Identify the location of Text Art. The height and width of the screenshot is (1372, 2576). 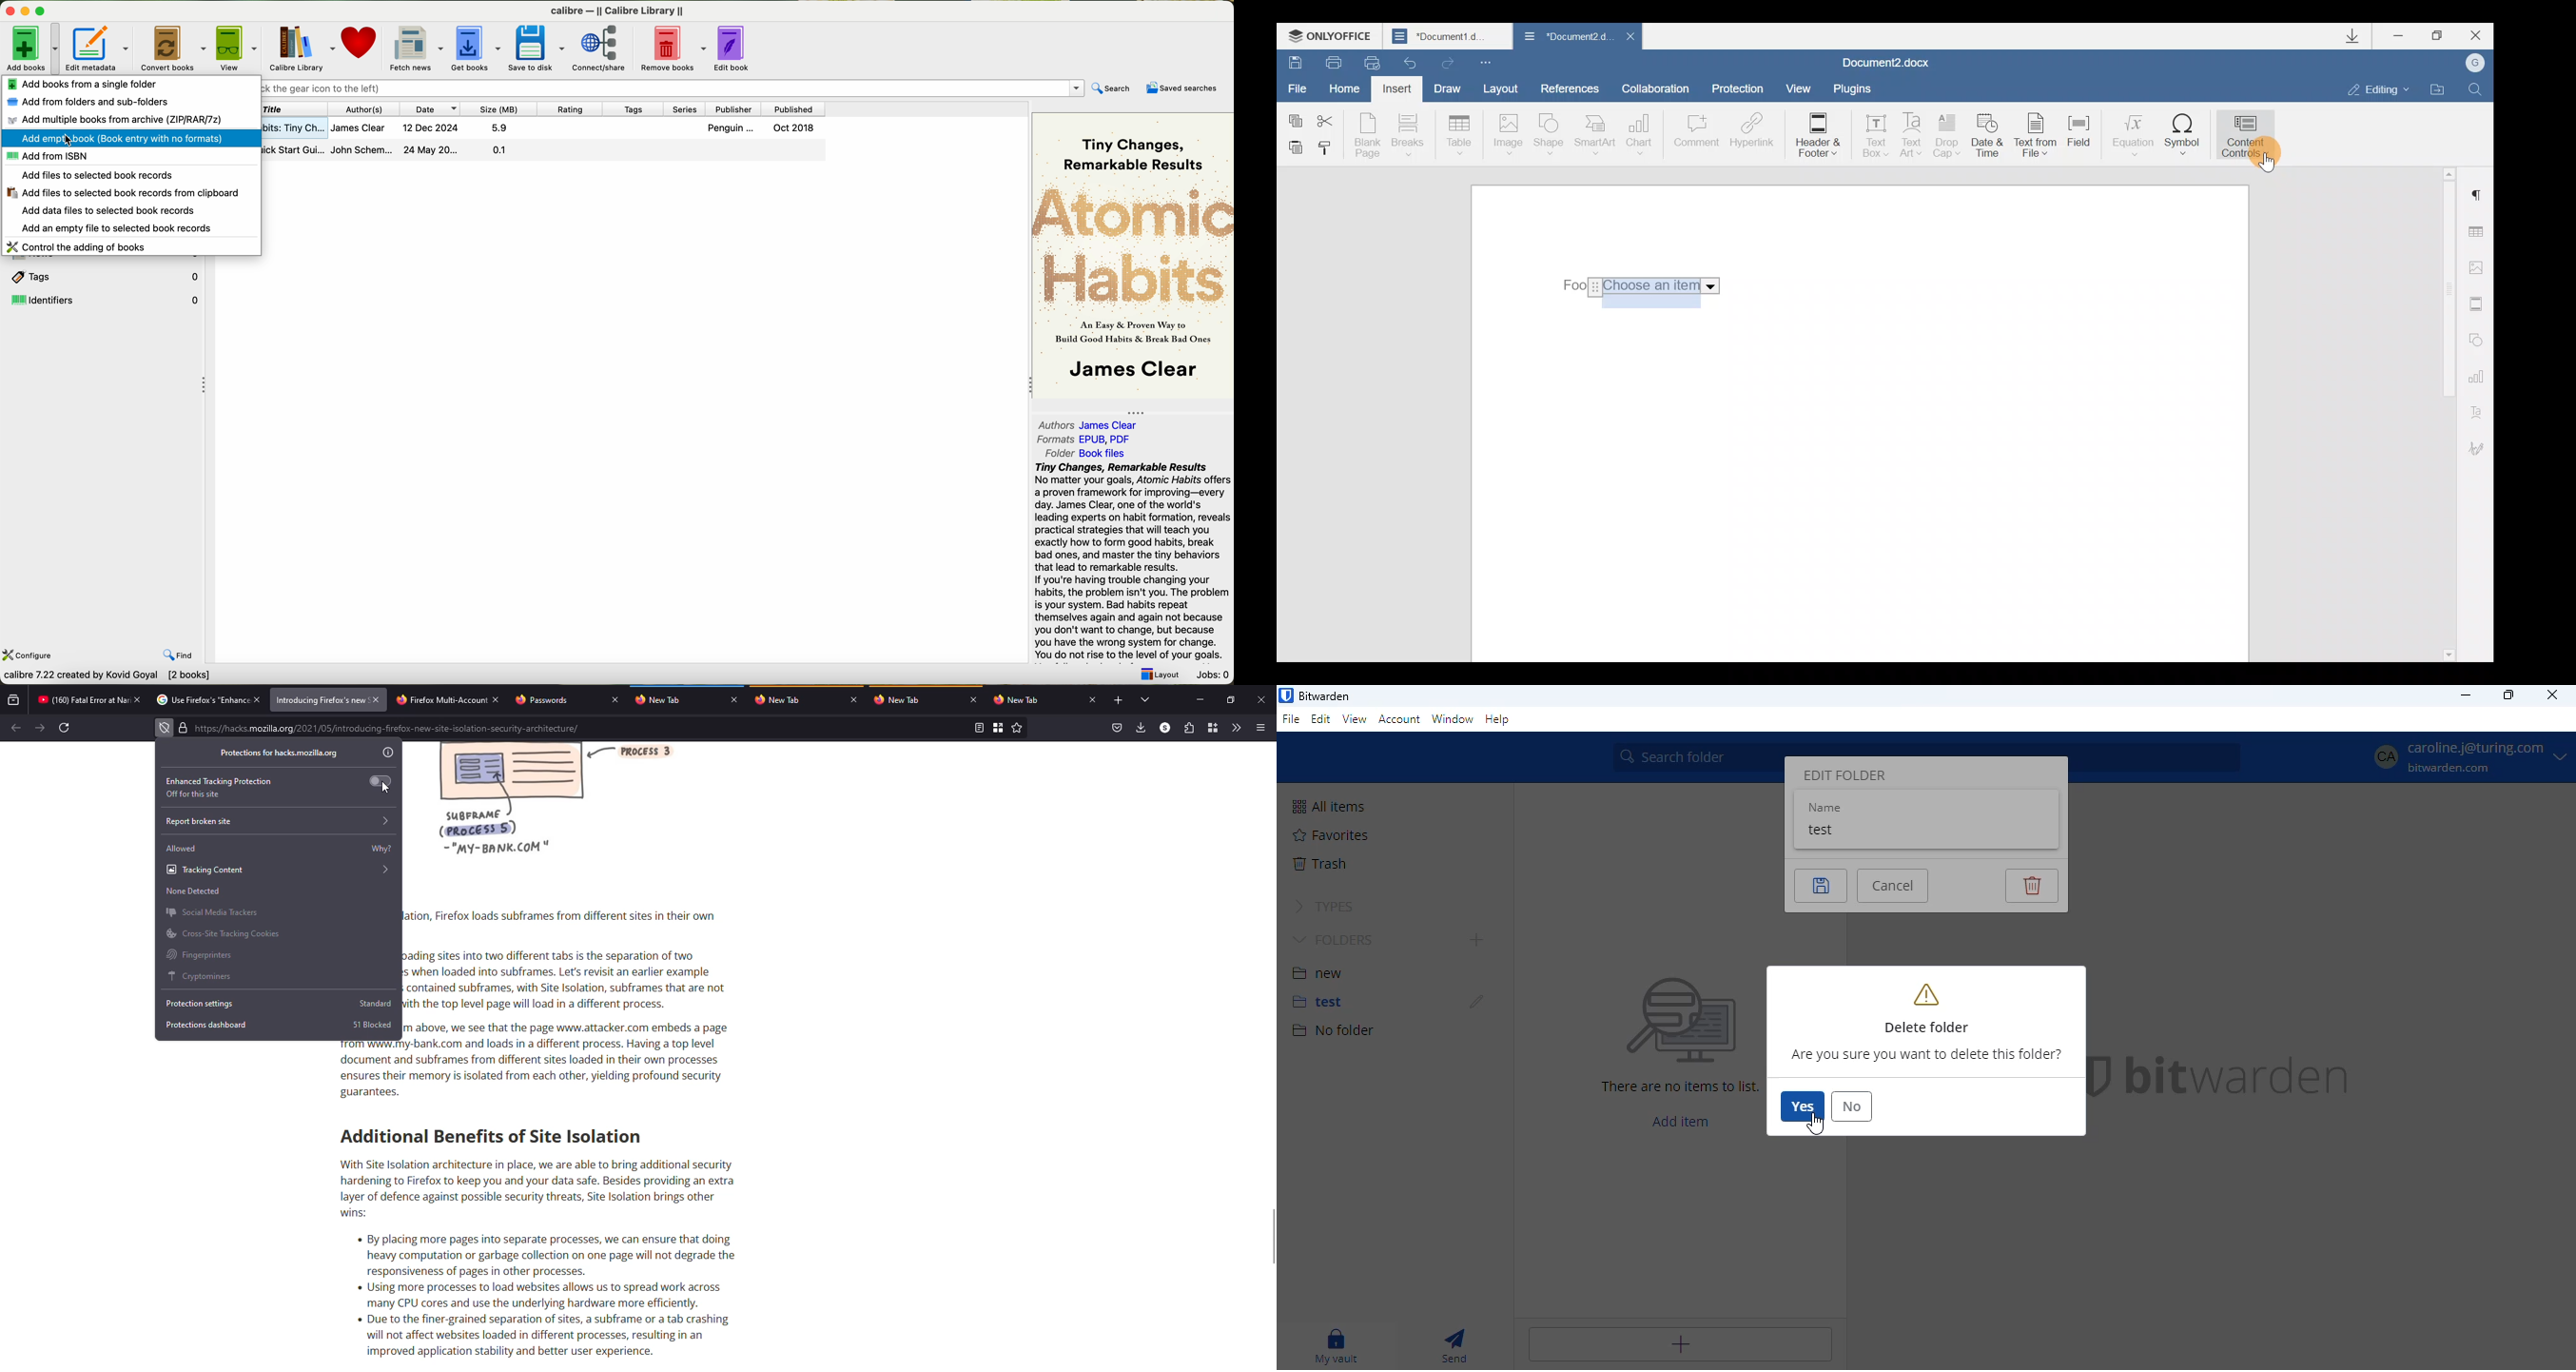
(1913, 136).